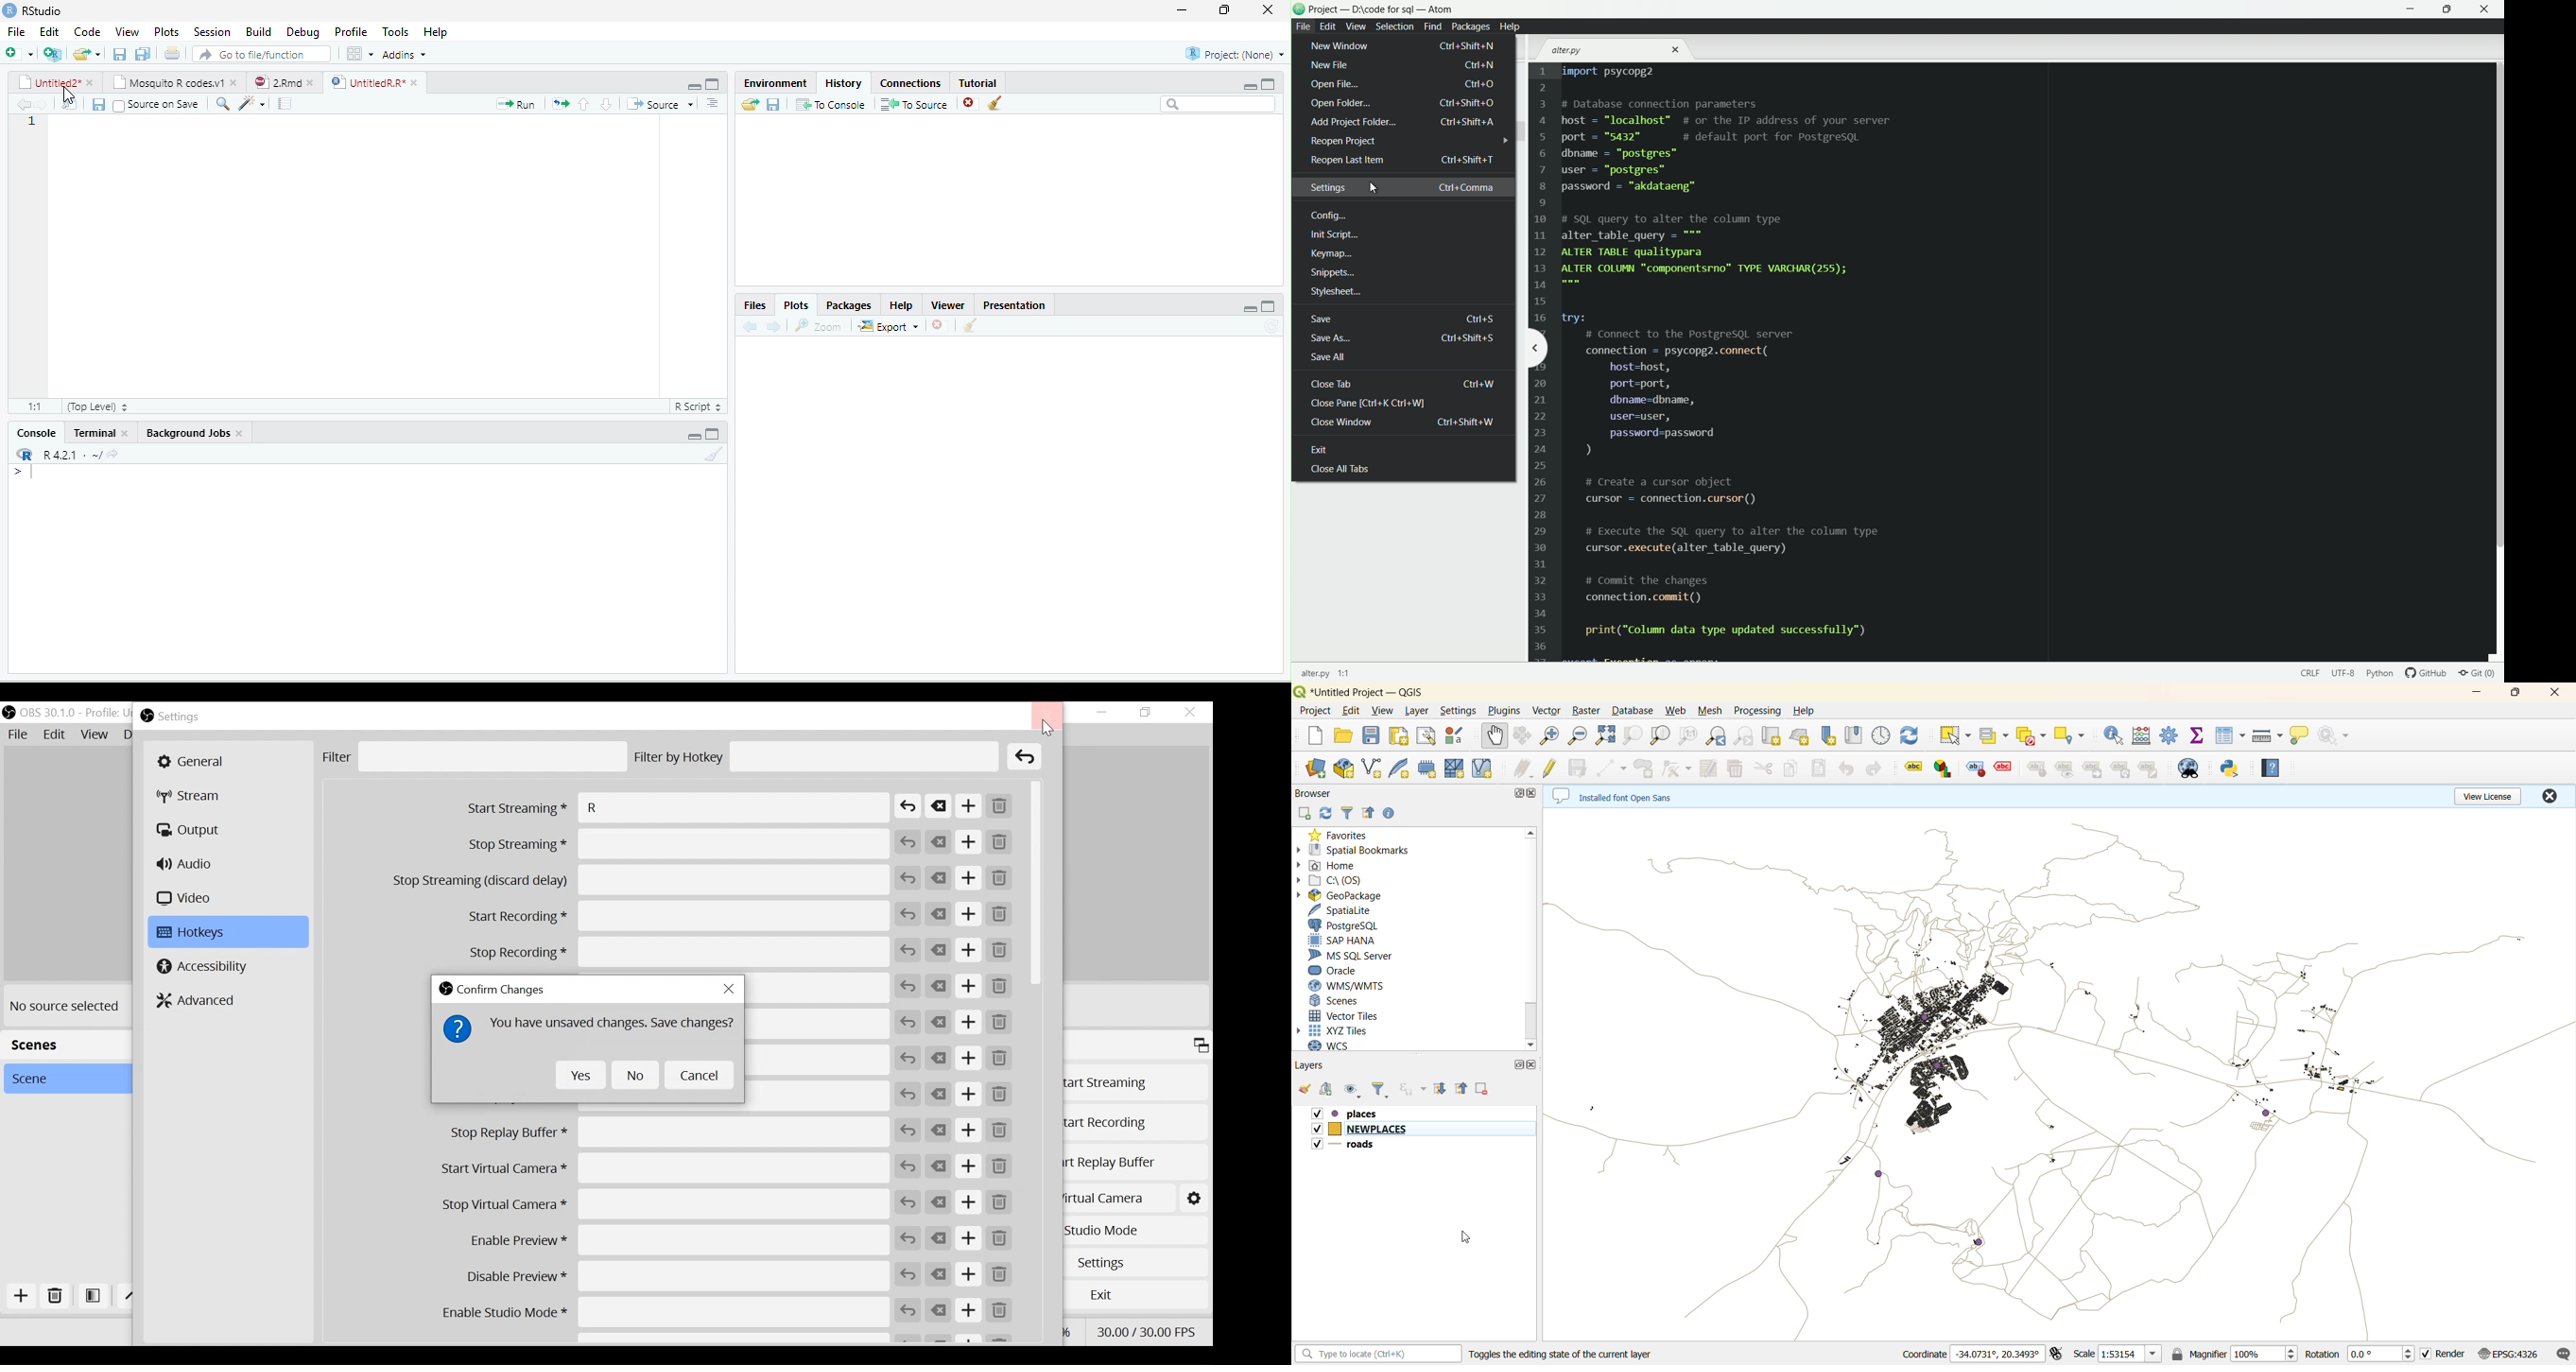 The height and width of the screenshot is (1372, 2576). What do you see at coordinates (93, 104) in the screenshot?
I see `save` at bounding box center [93, 104].